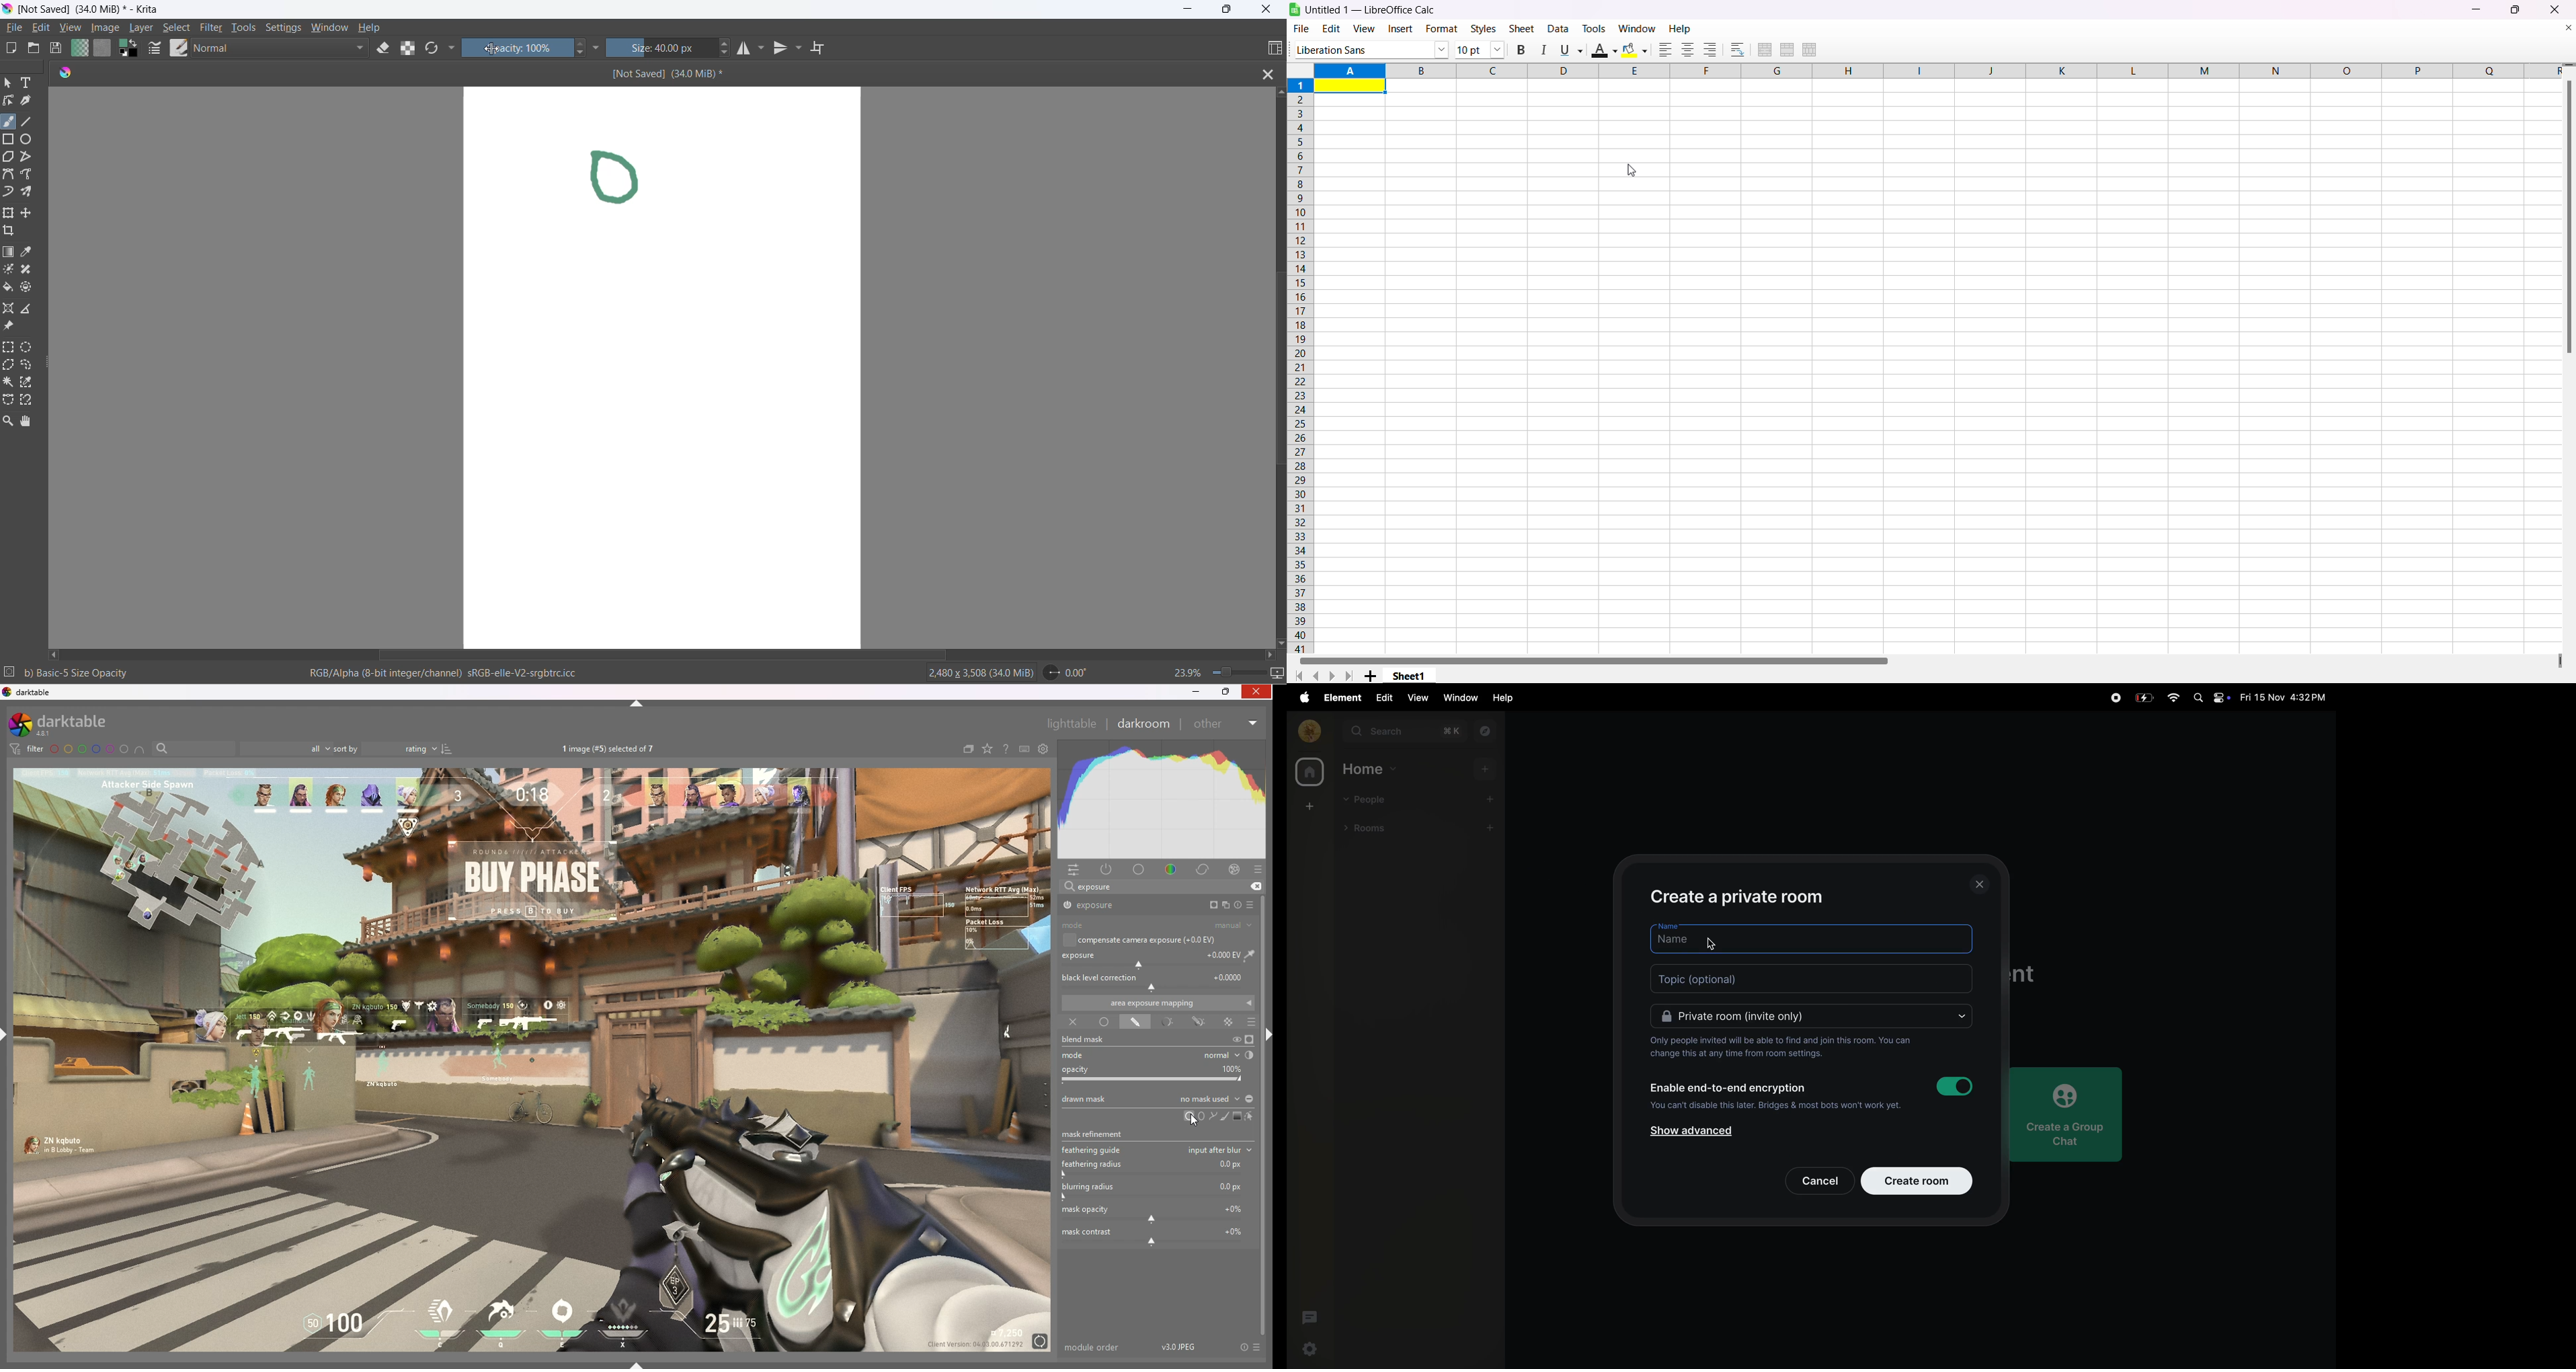  Describe the element at coordinates (745, 48) in the screenshot. I see `horizontal mirror tool` at that location.